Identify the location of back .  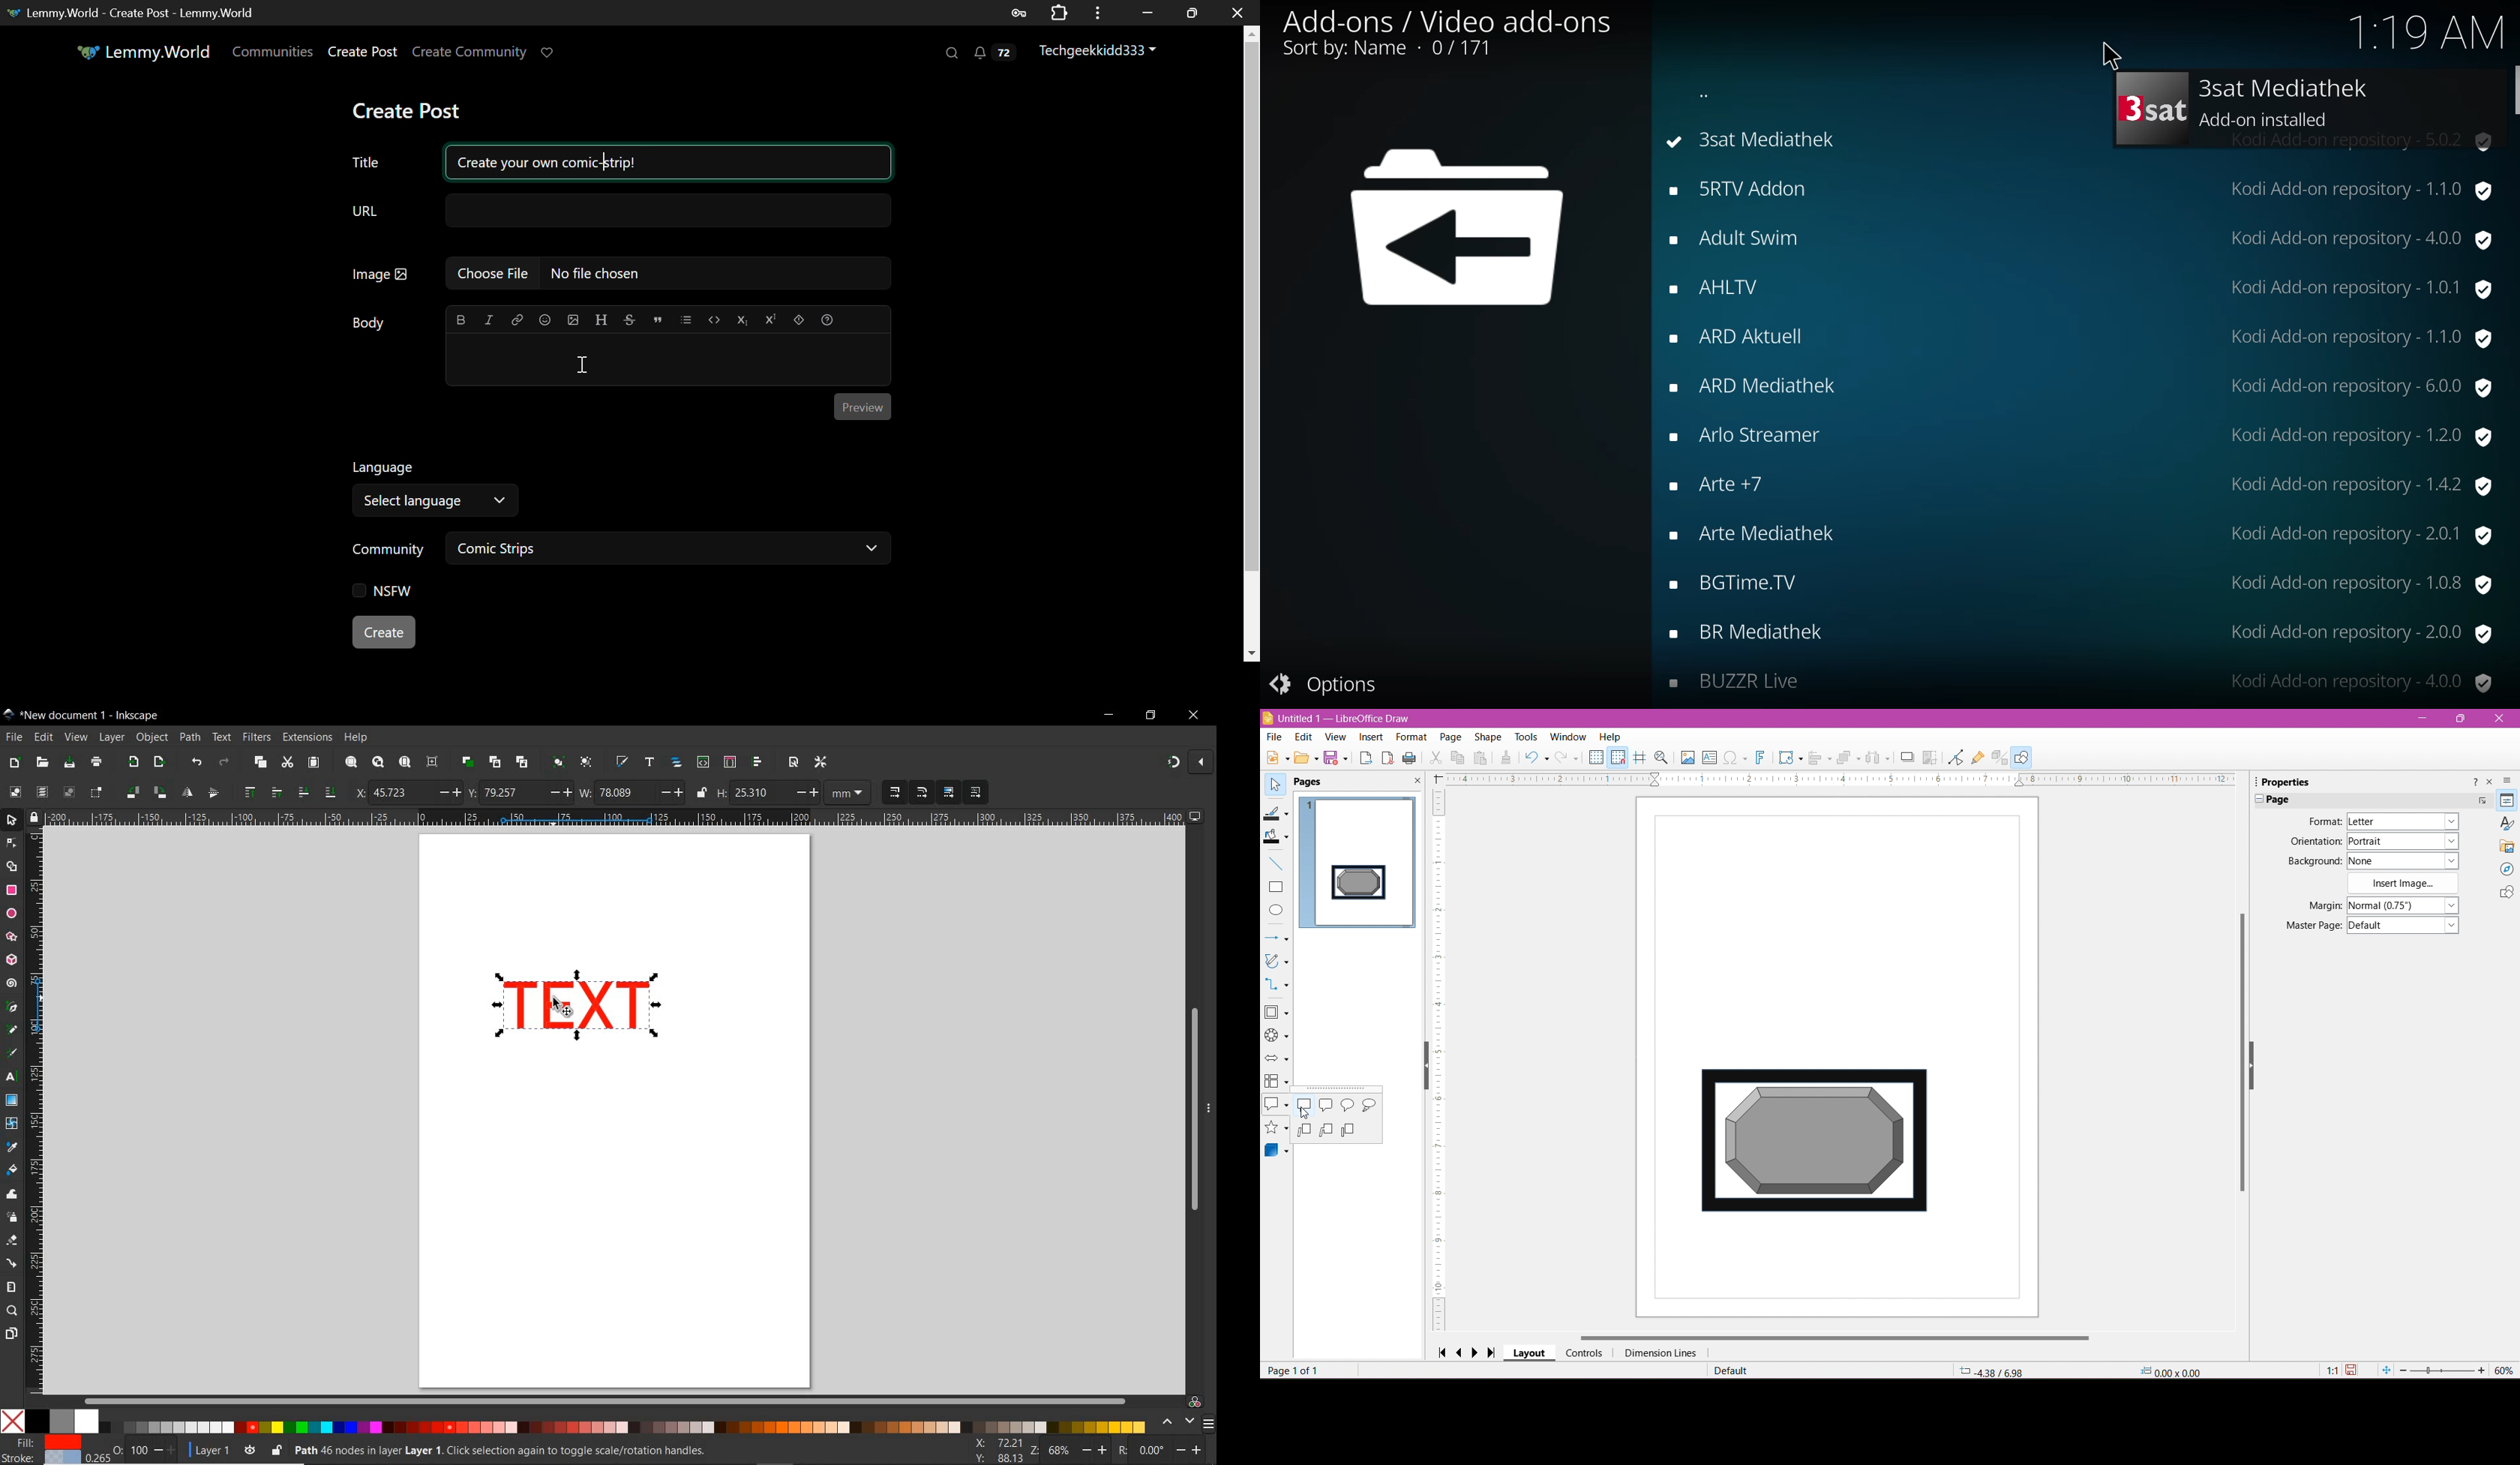
(1461, 237).